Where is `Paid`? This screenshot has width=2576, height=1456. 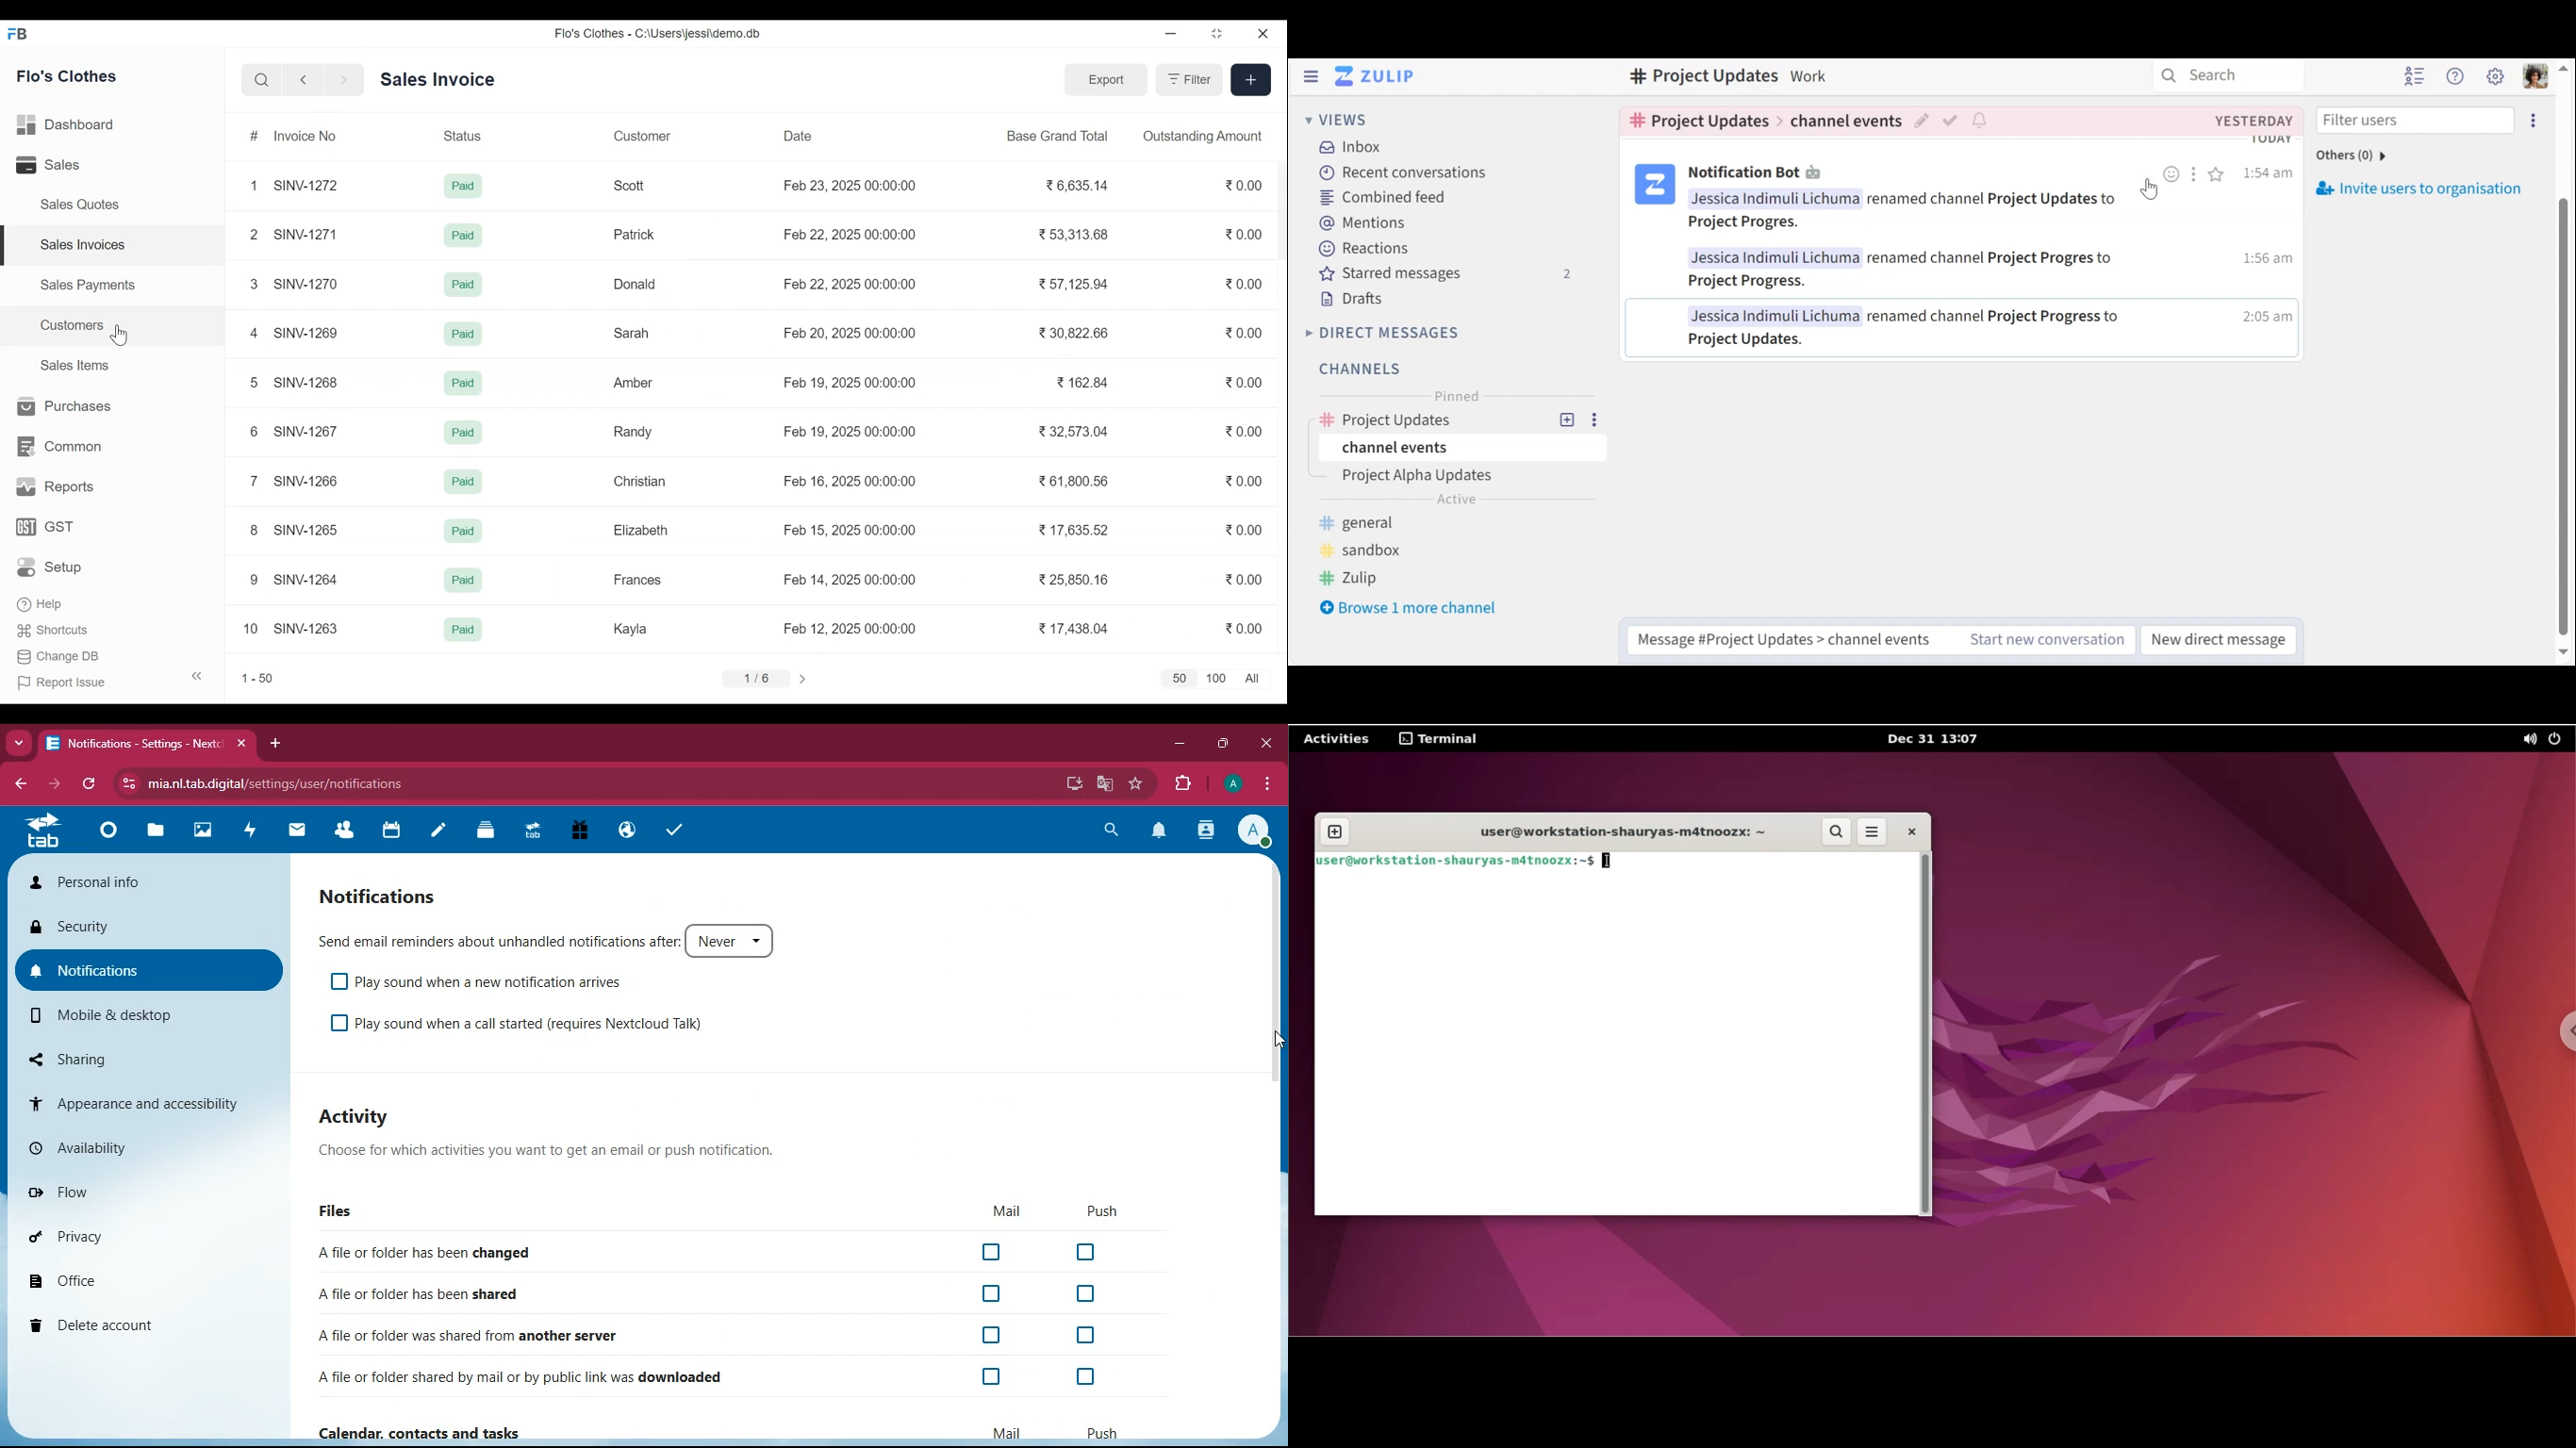
Paid is located at coordinates (464, 284).